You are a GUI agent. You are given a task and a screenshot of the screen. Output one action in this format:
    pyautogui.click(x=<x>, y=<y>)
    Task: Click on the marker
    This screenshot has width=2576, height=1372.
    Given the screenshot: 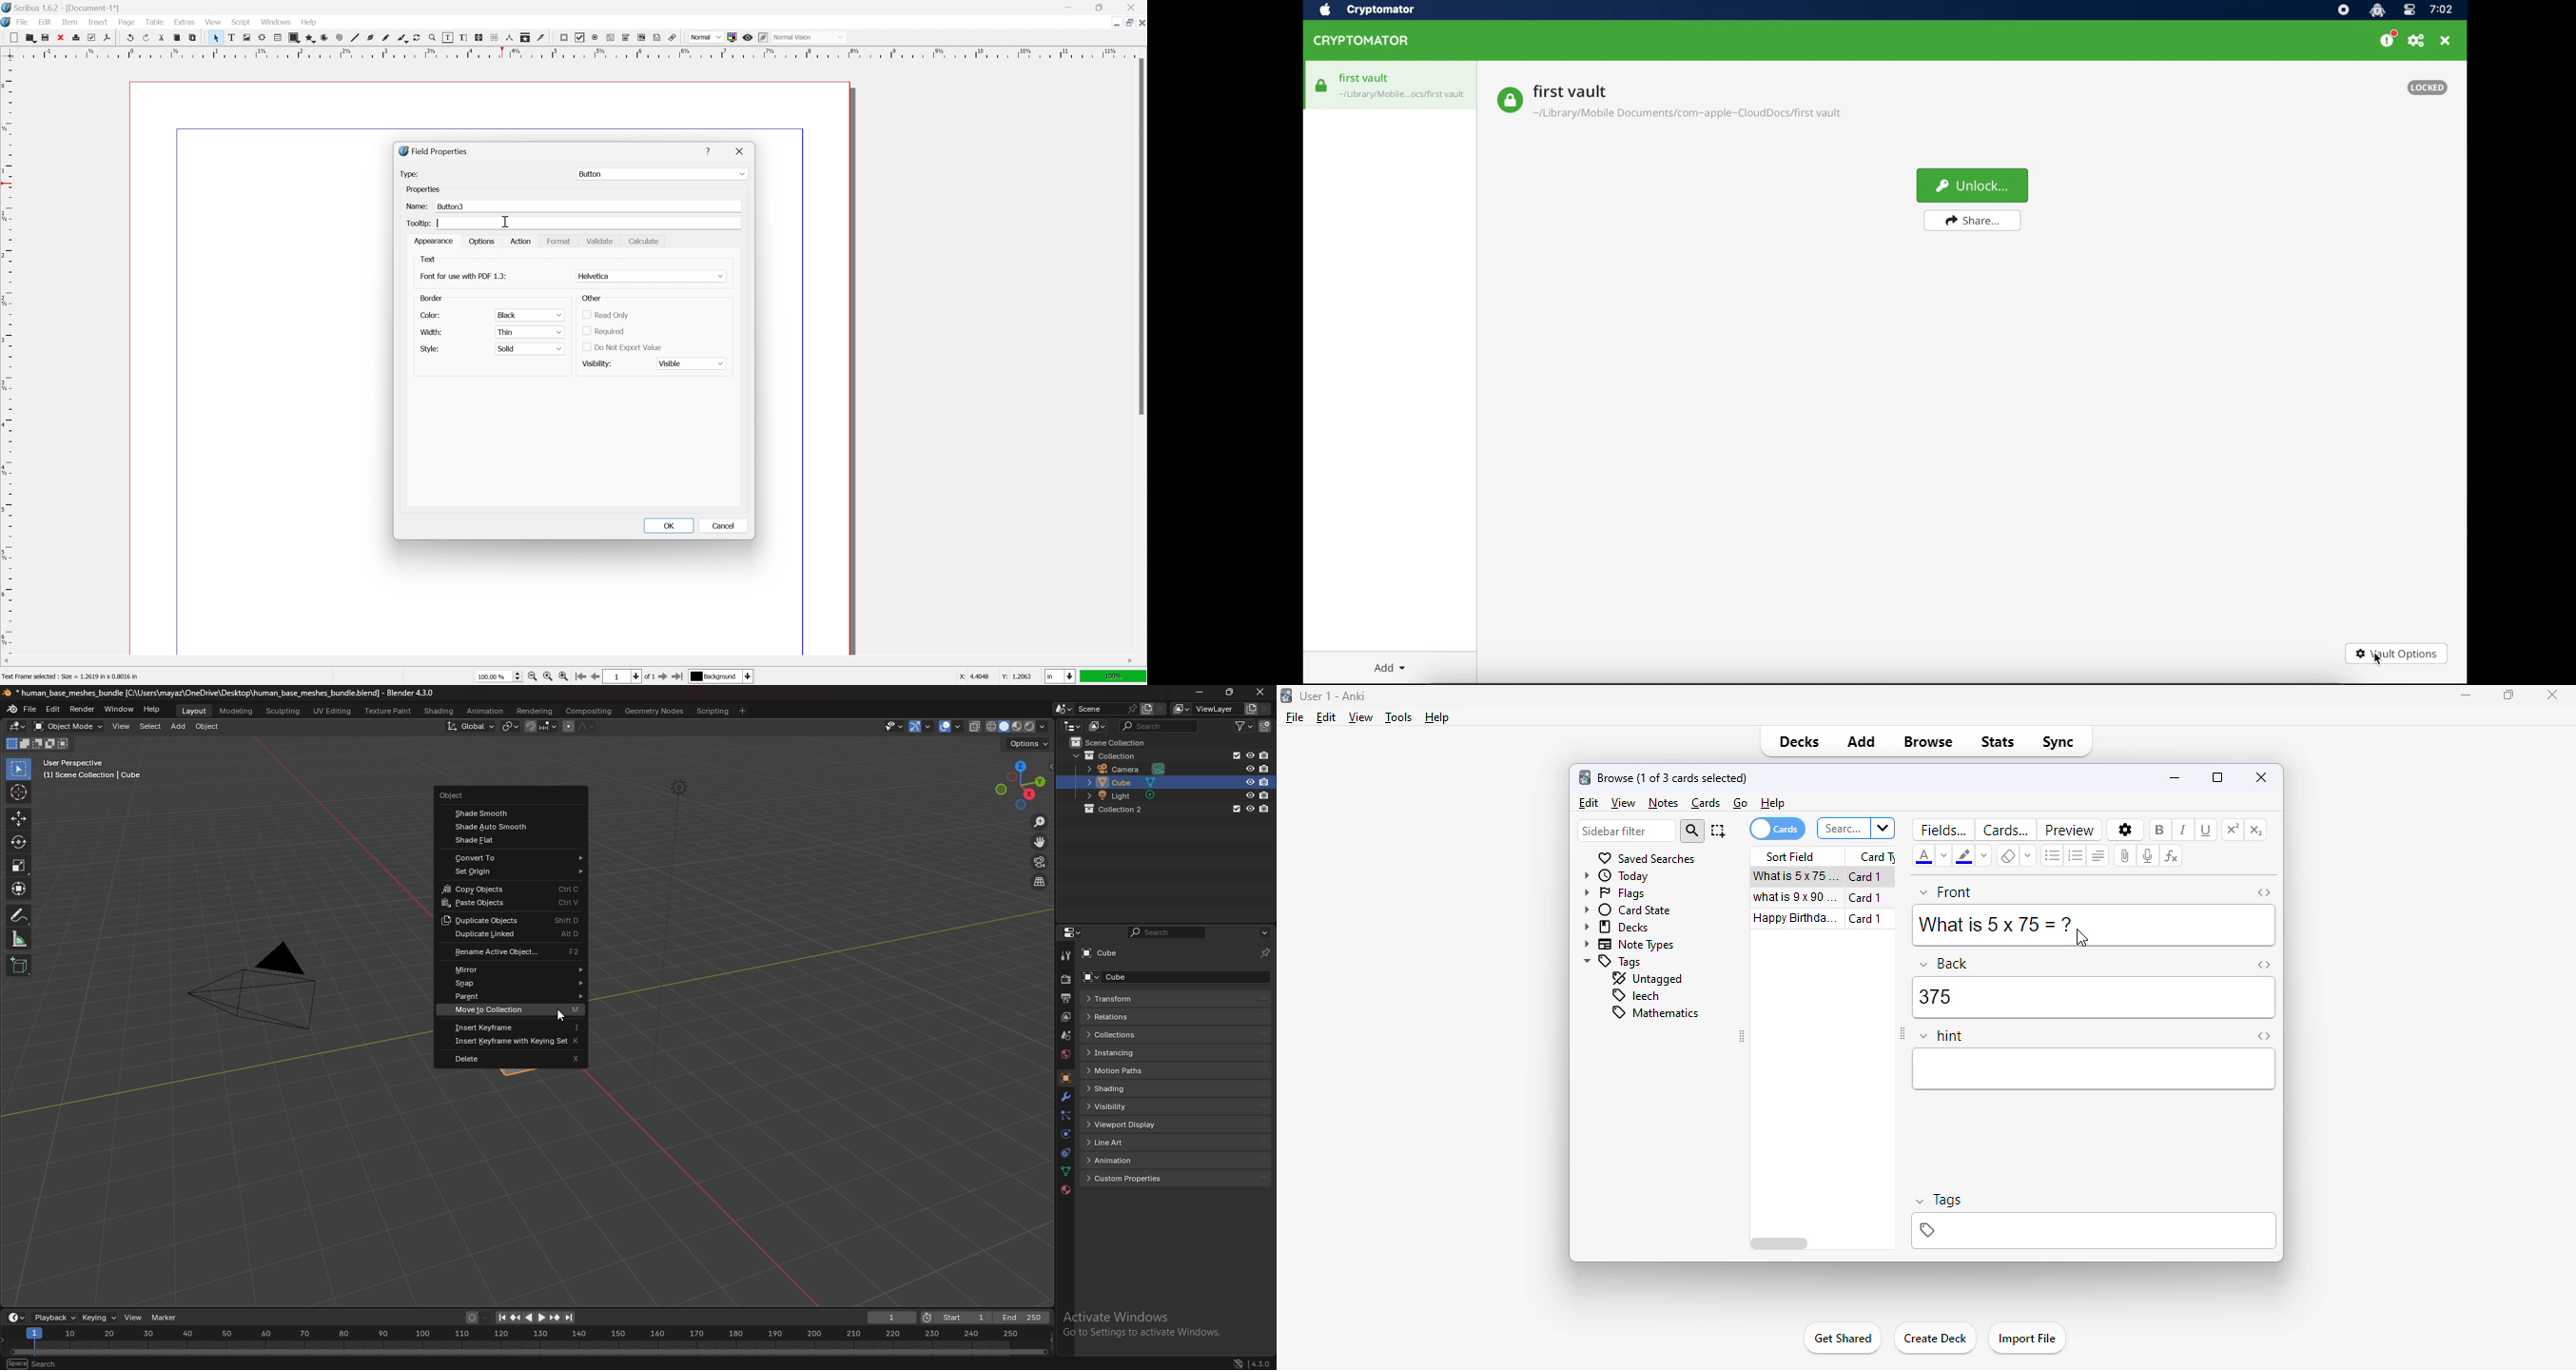 What is the action you would take?
    pyautogui.click(x=166, y=1317)
    